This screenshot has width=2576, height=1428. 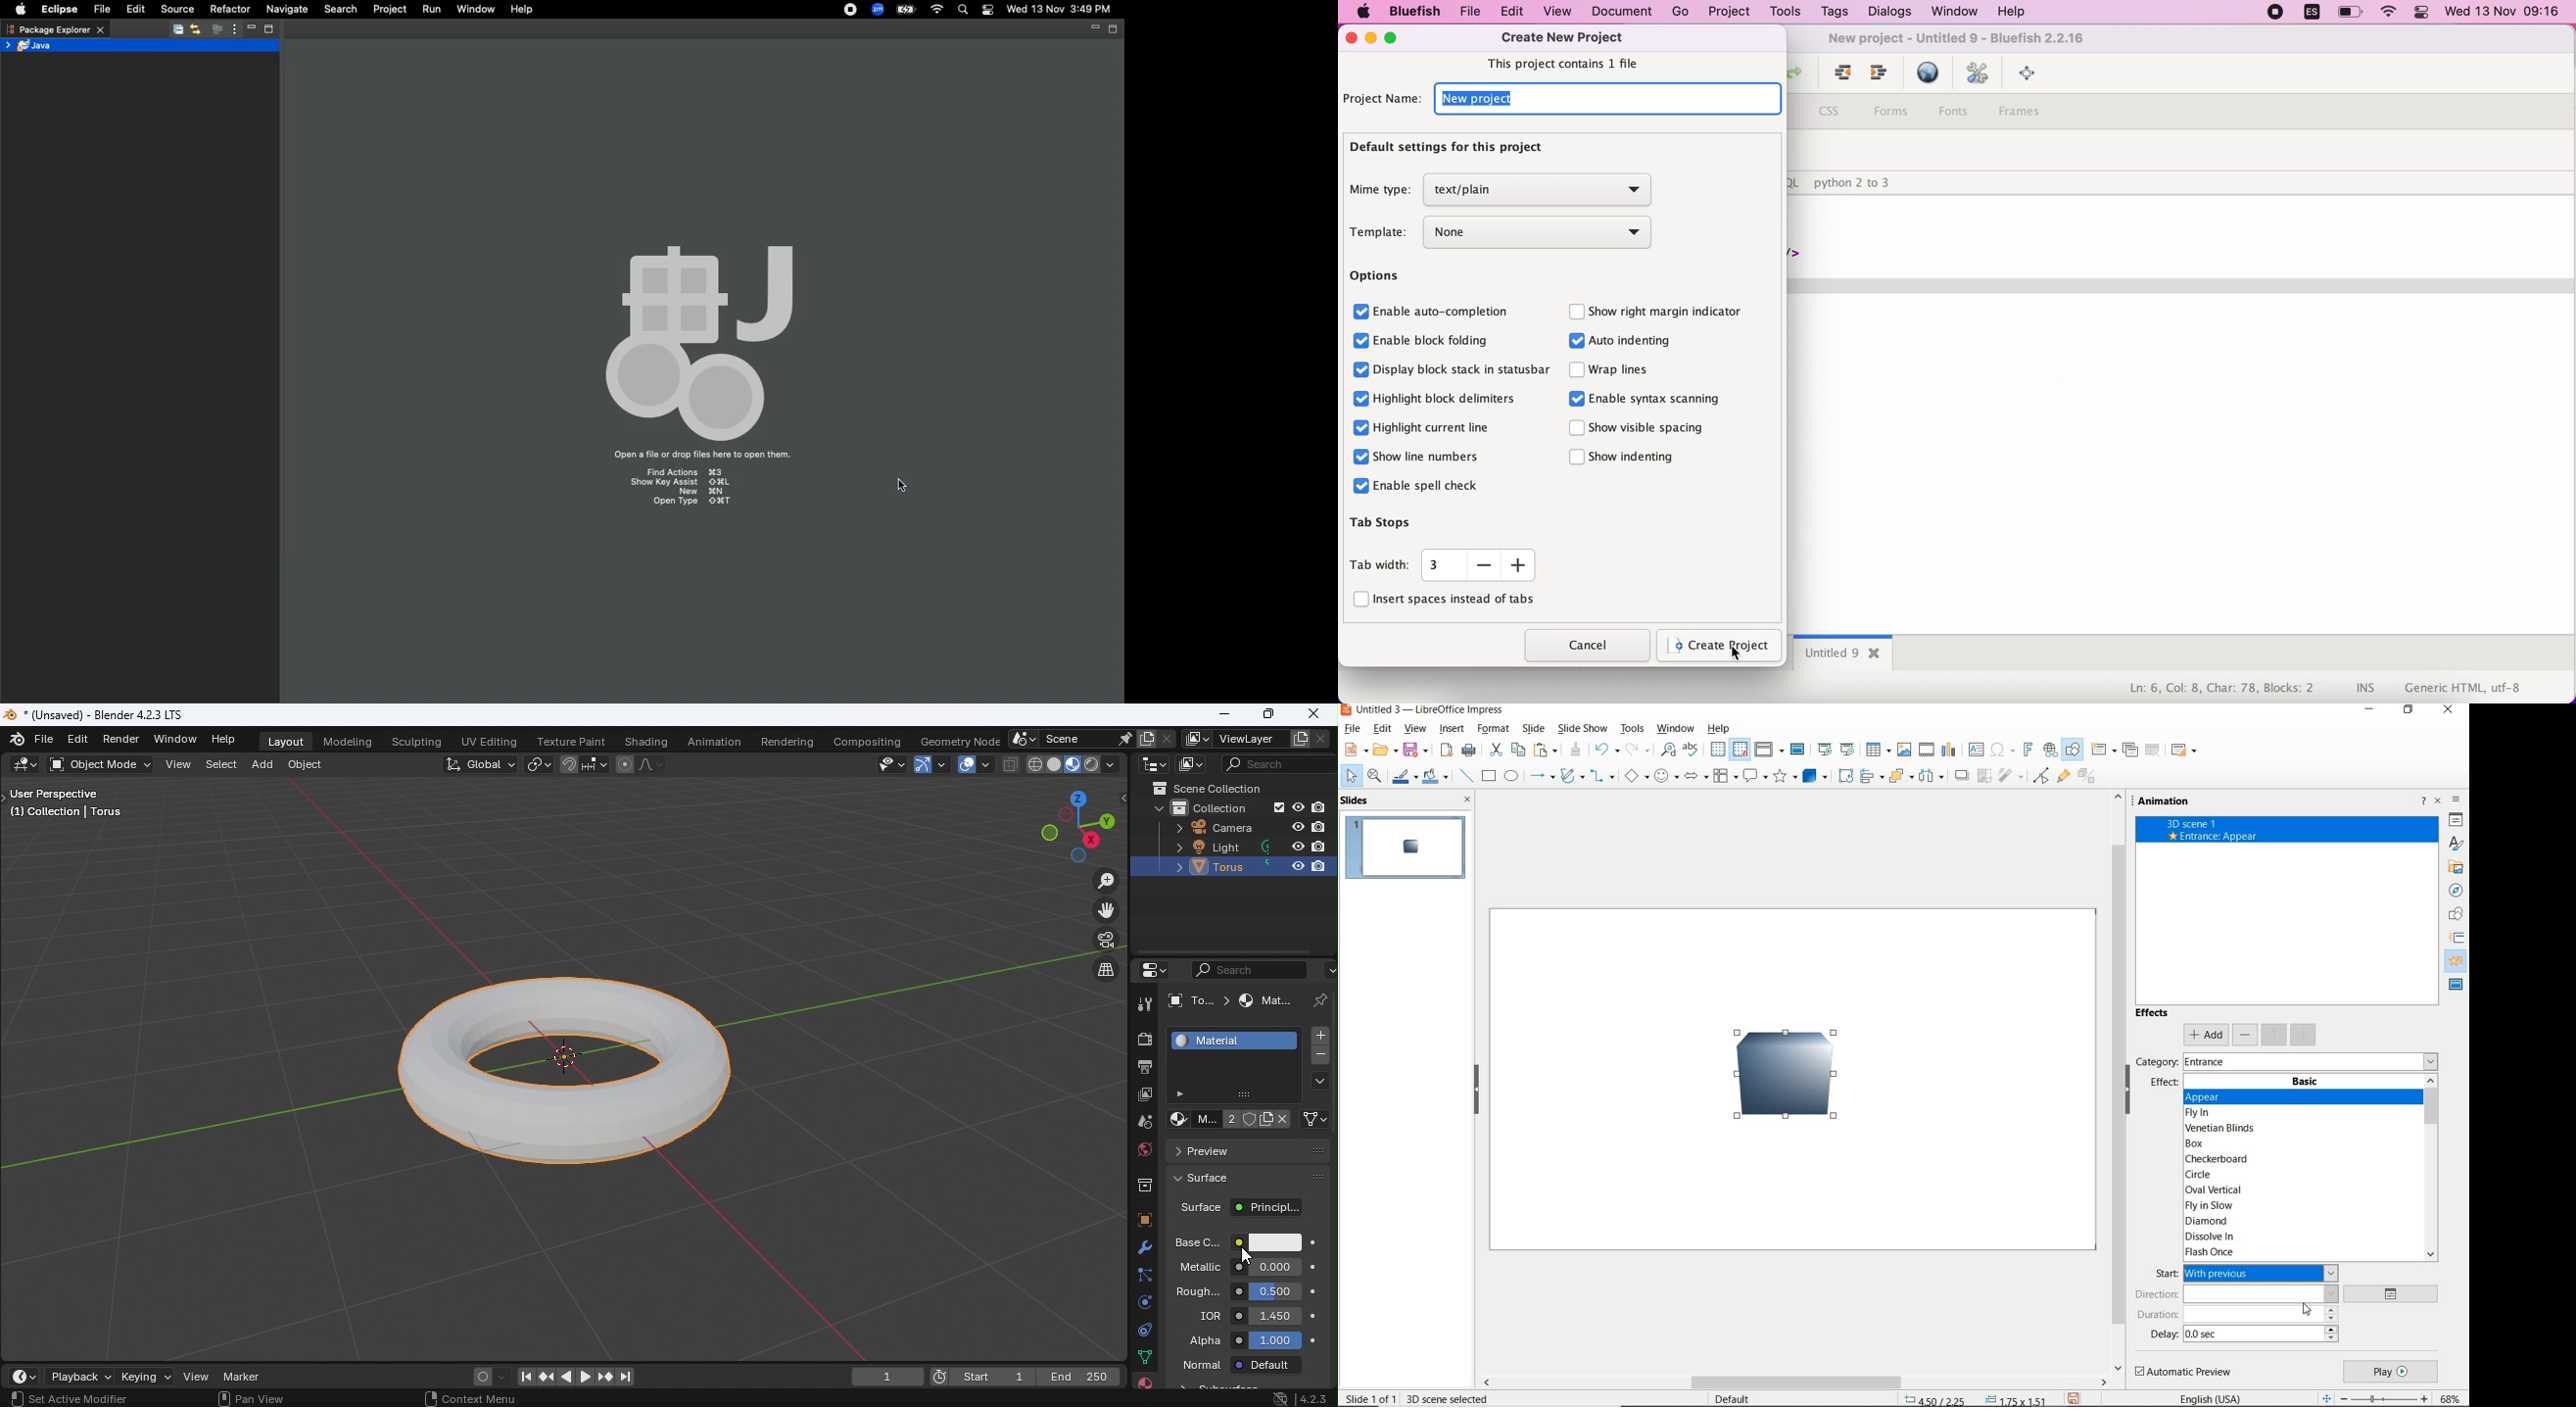 What do you see at coordinates (1933, 777) in the screenshot?
I see `3 objects to distribute` at bounding box center [1933, 777].